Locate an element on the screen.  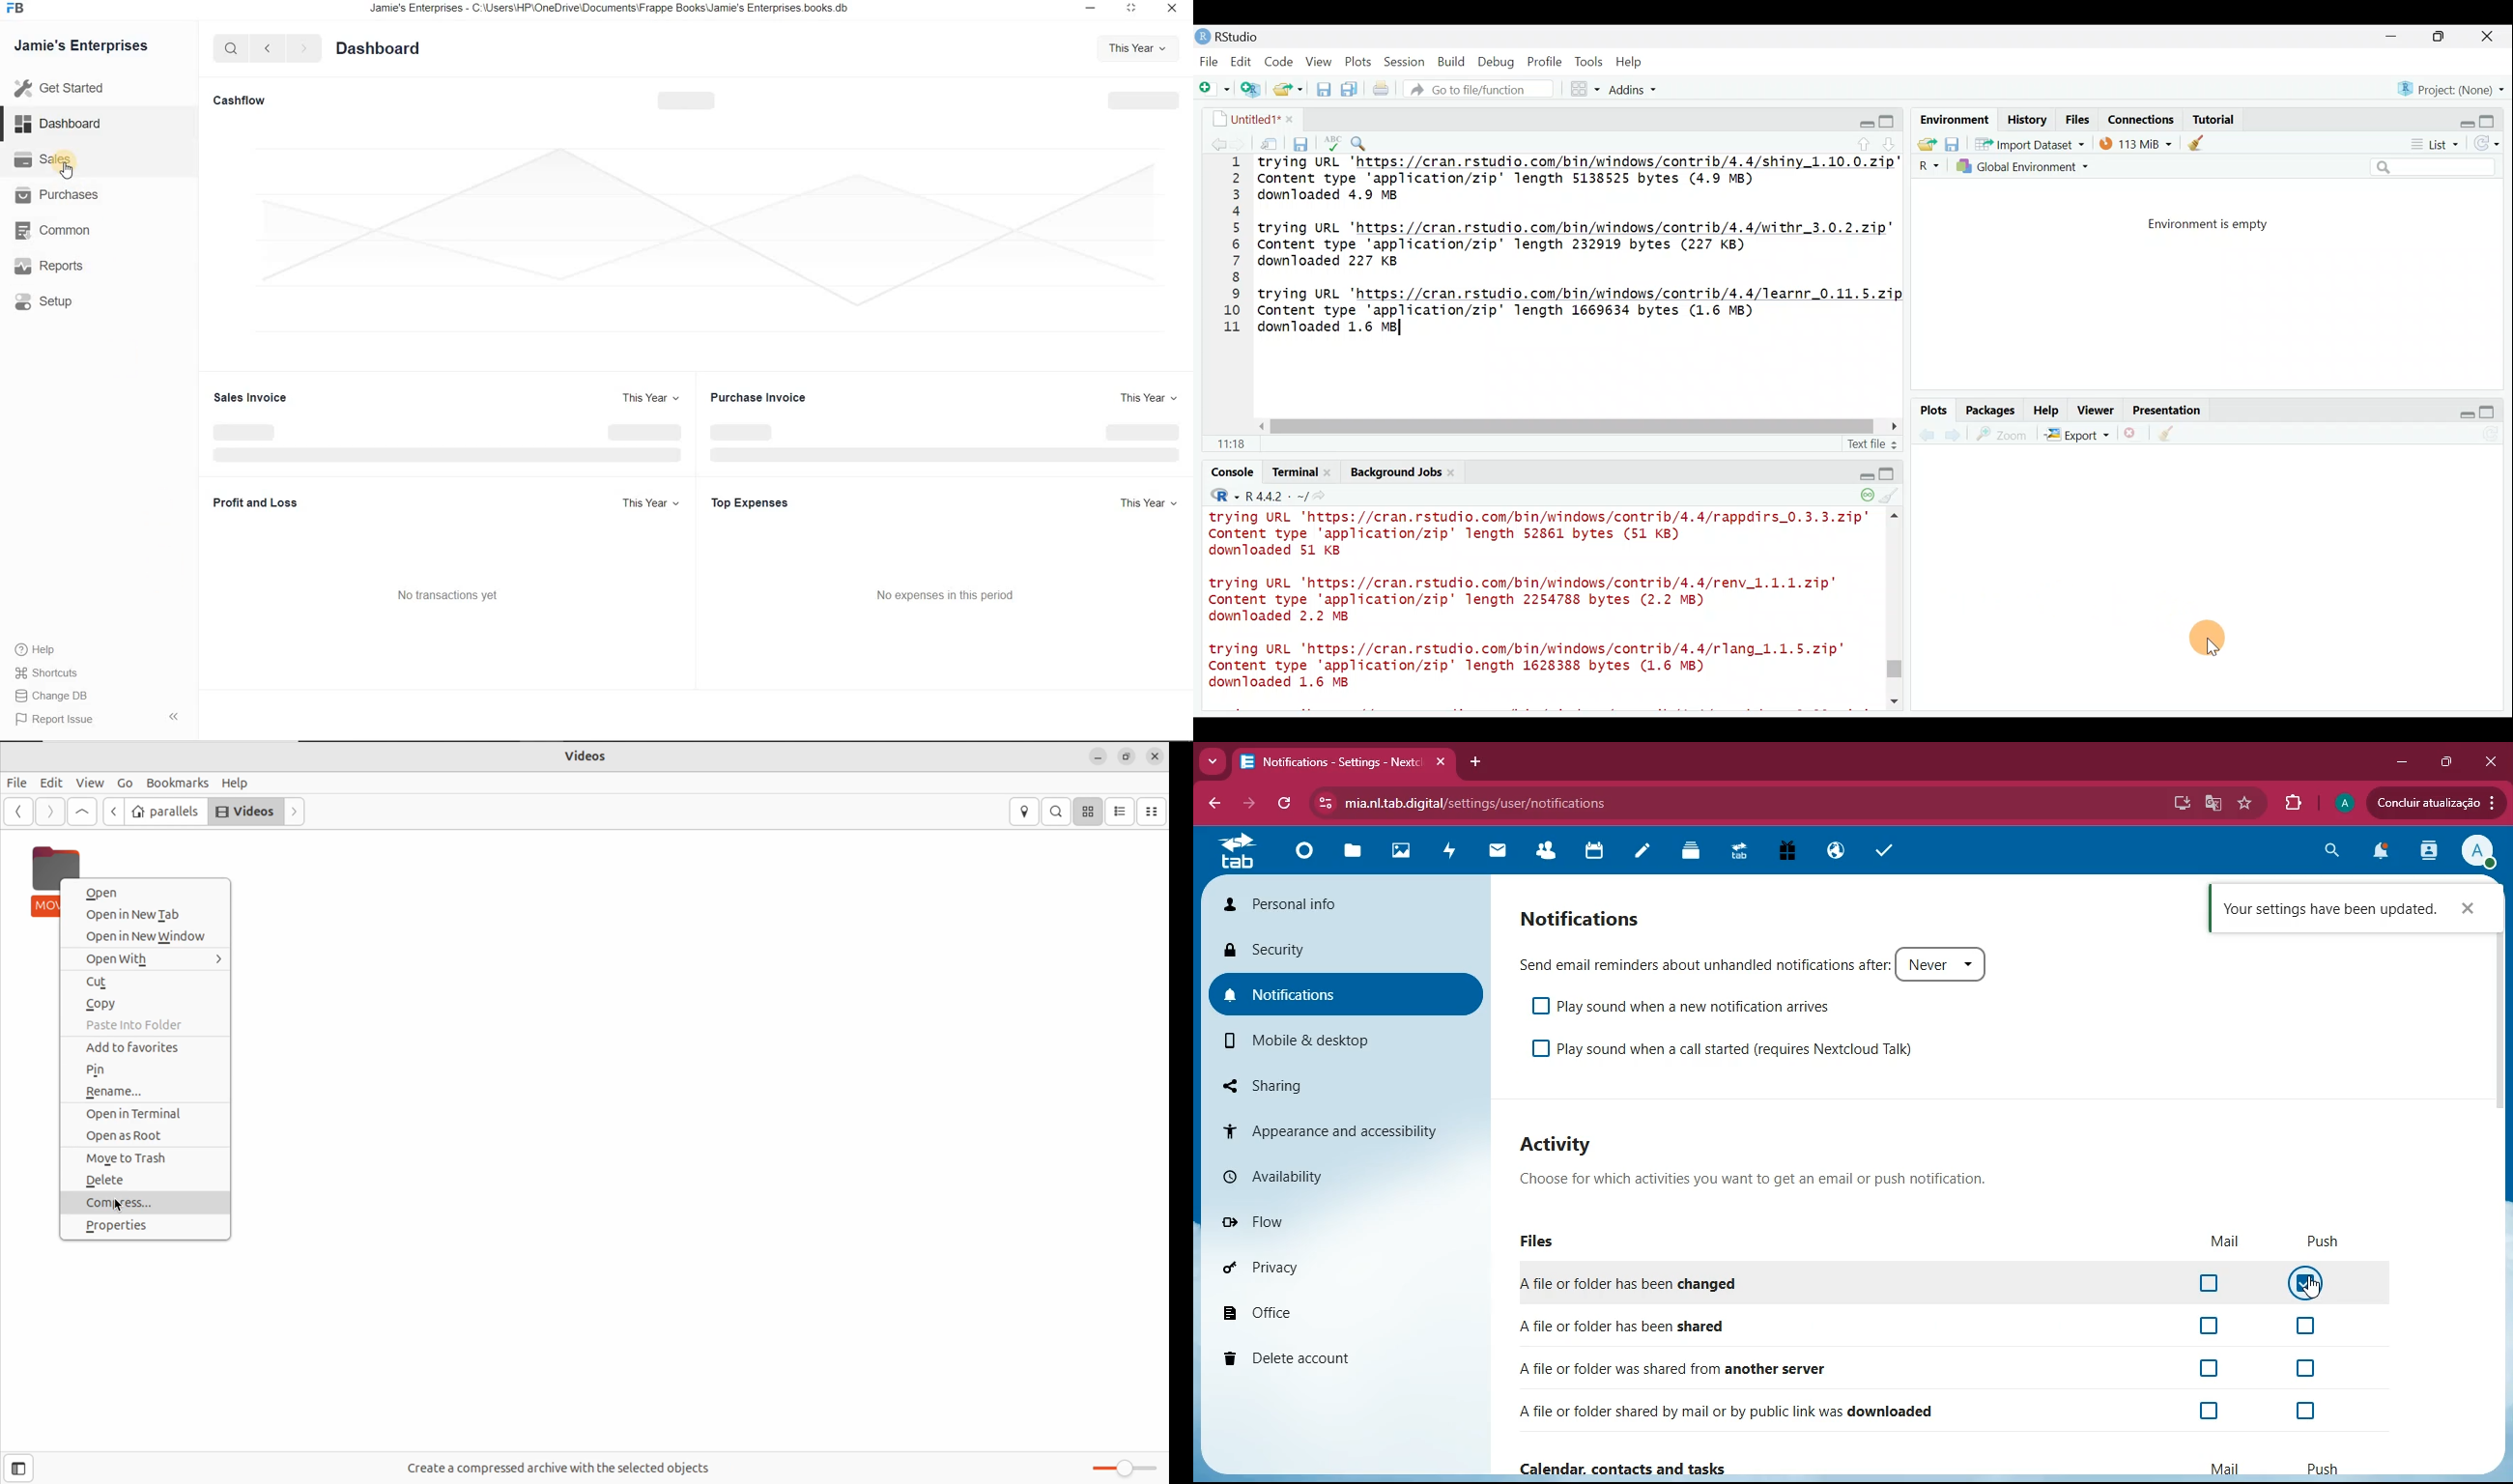
7 downloaded 227 KR is located at coordinates (1327, 260).